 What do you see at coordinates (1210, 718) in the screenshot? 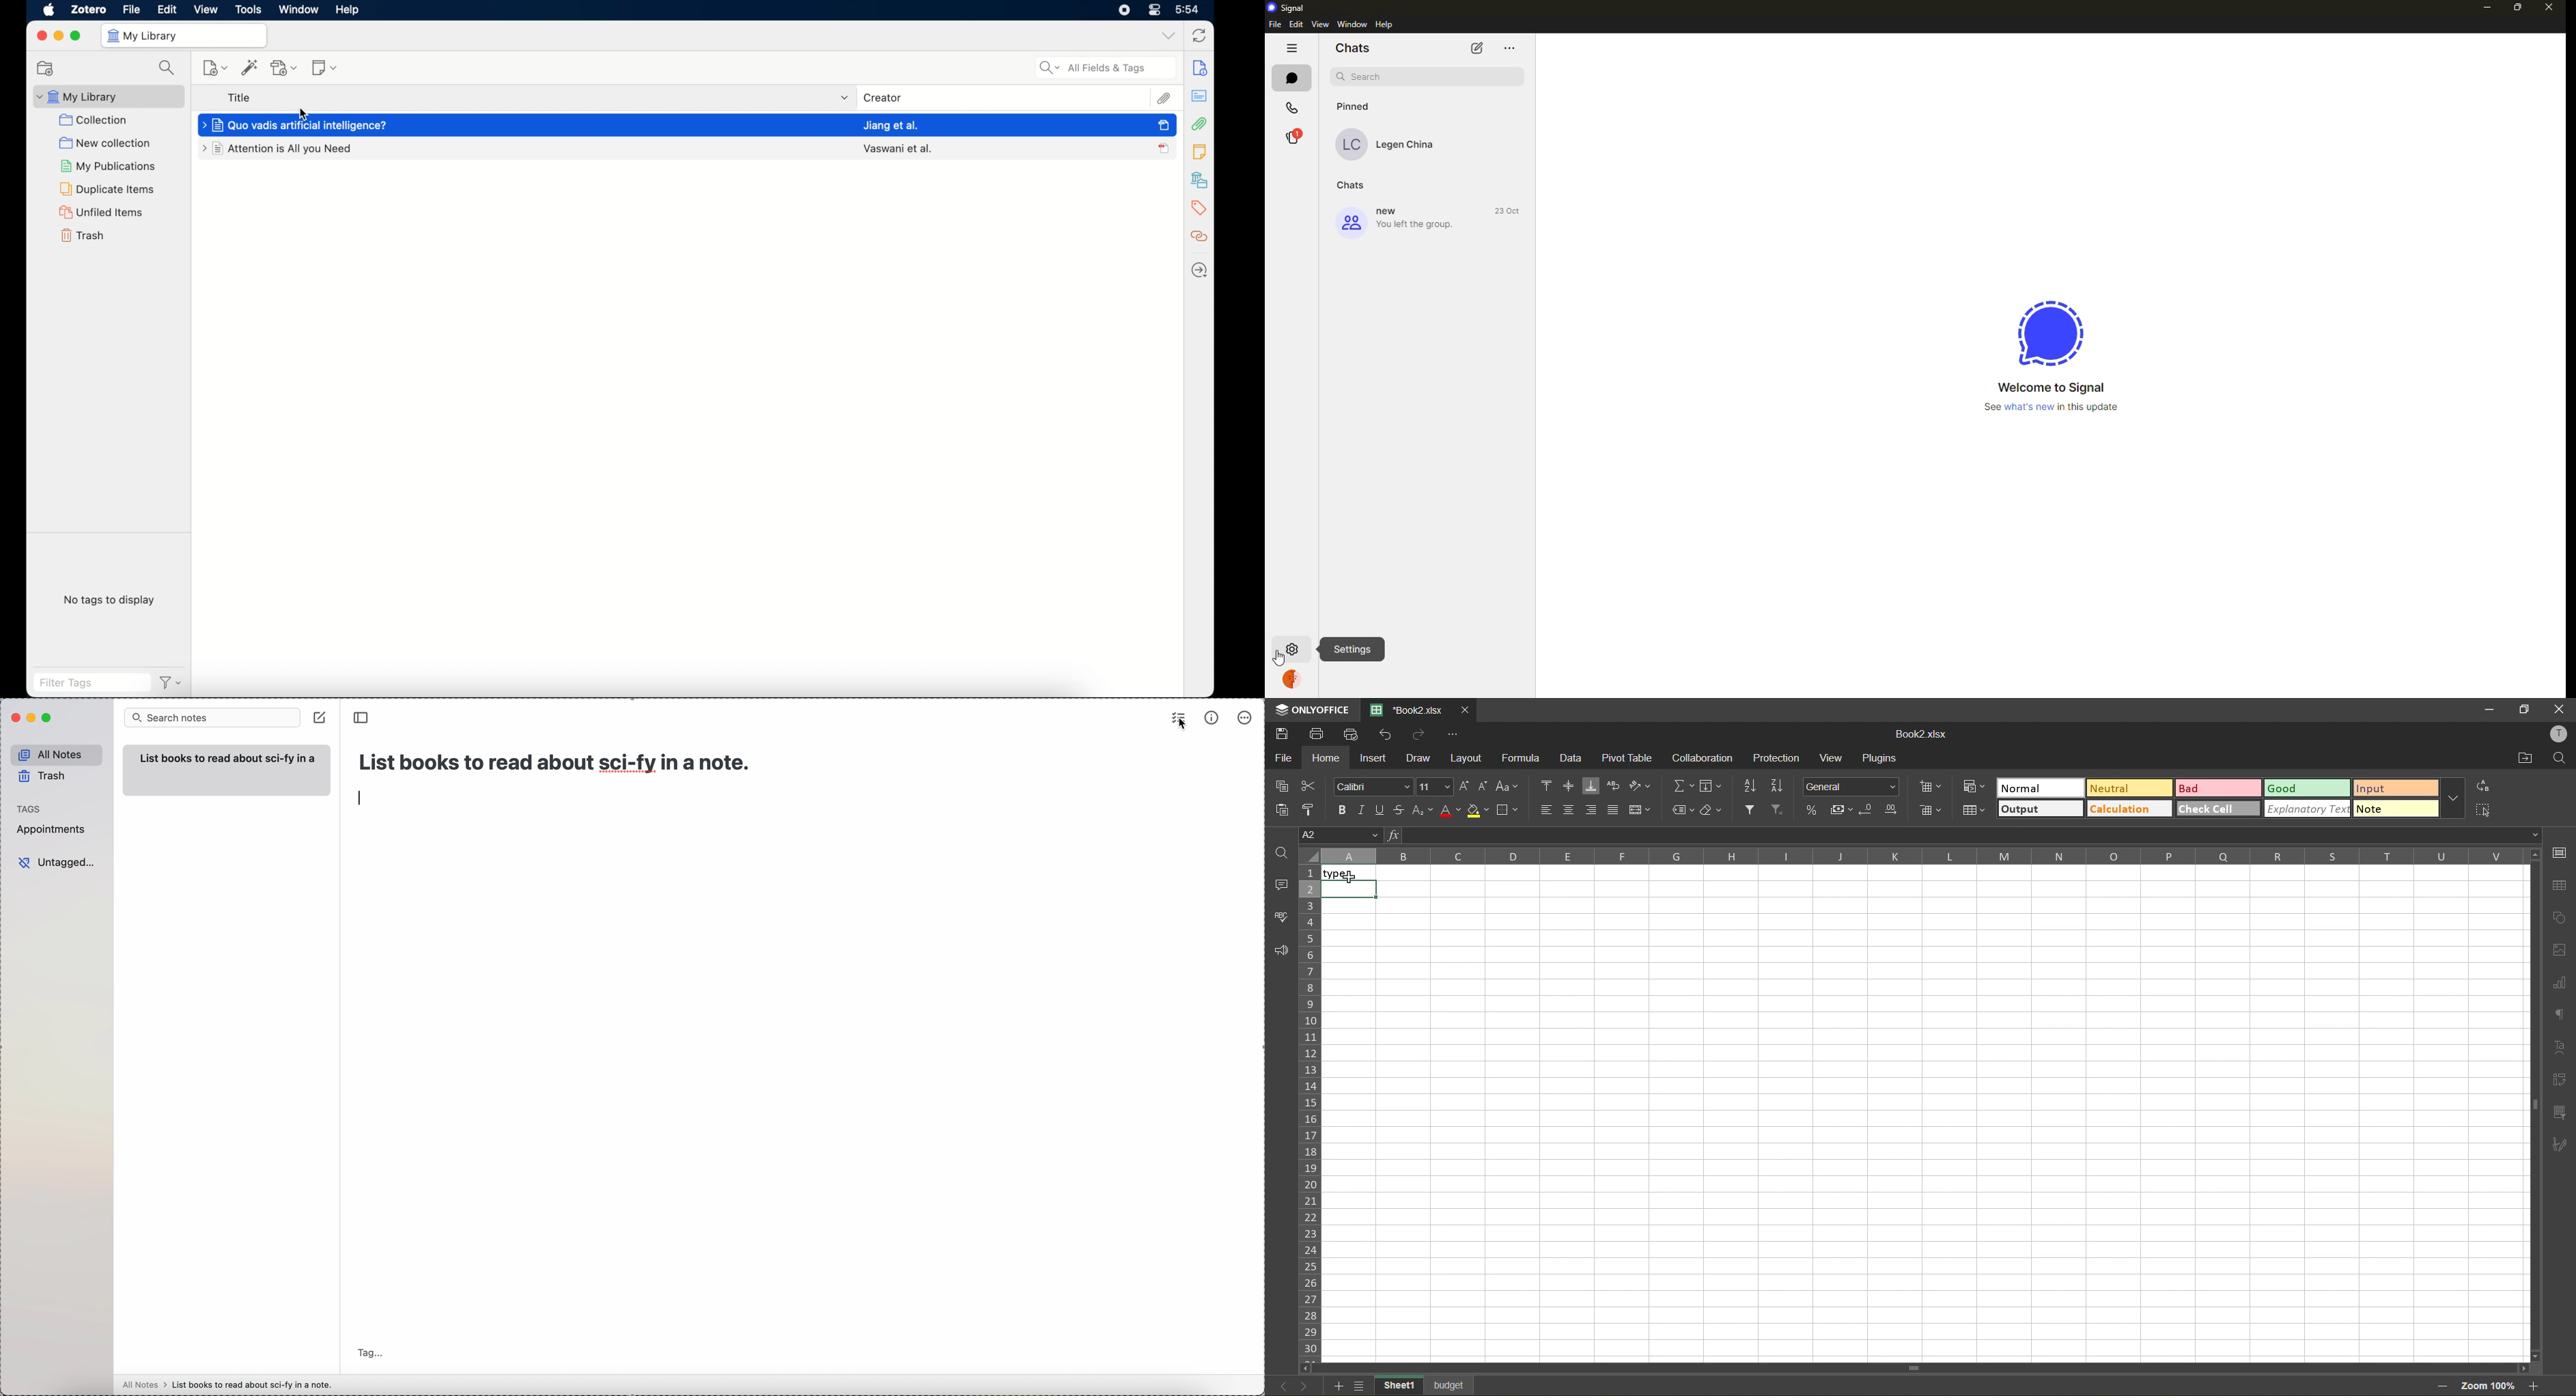
I see `metrics` at bounding box center [1210, 718].